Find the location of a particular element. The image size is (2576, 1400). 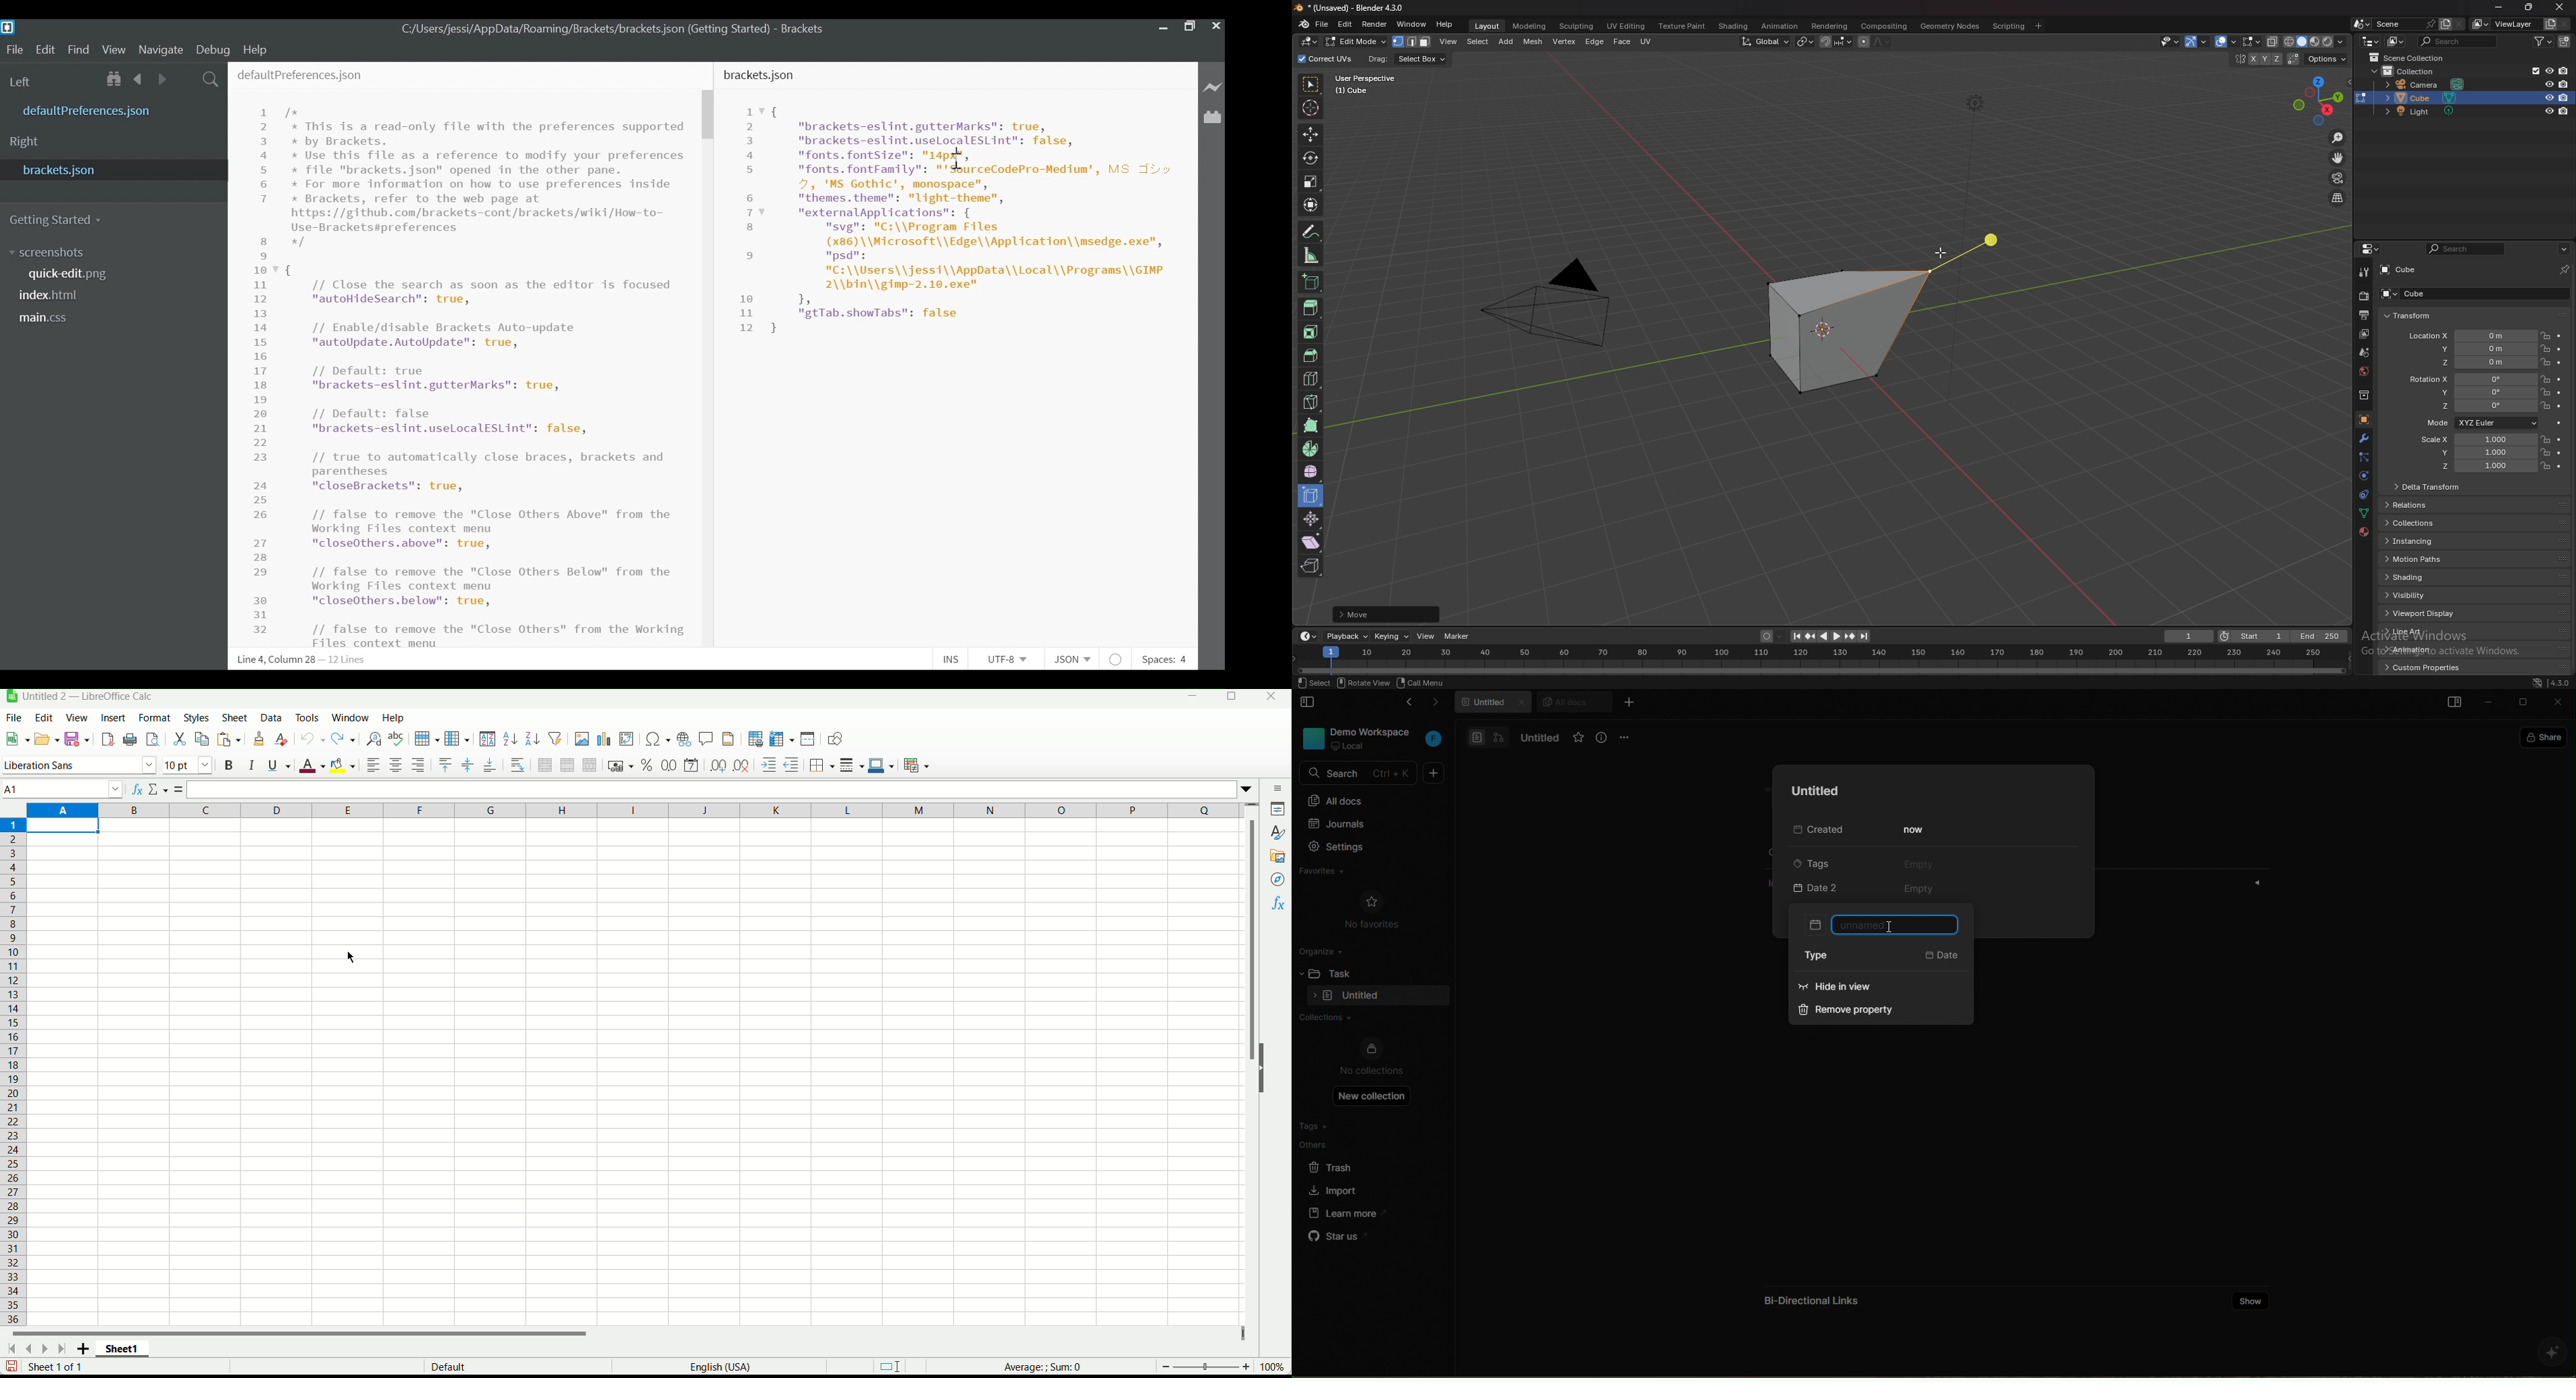

Align center is located at coordinates (396, 766).